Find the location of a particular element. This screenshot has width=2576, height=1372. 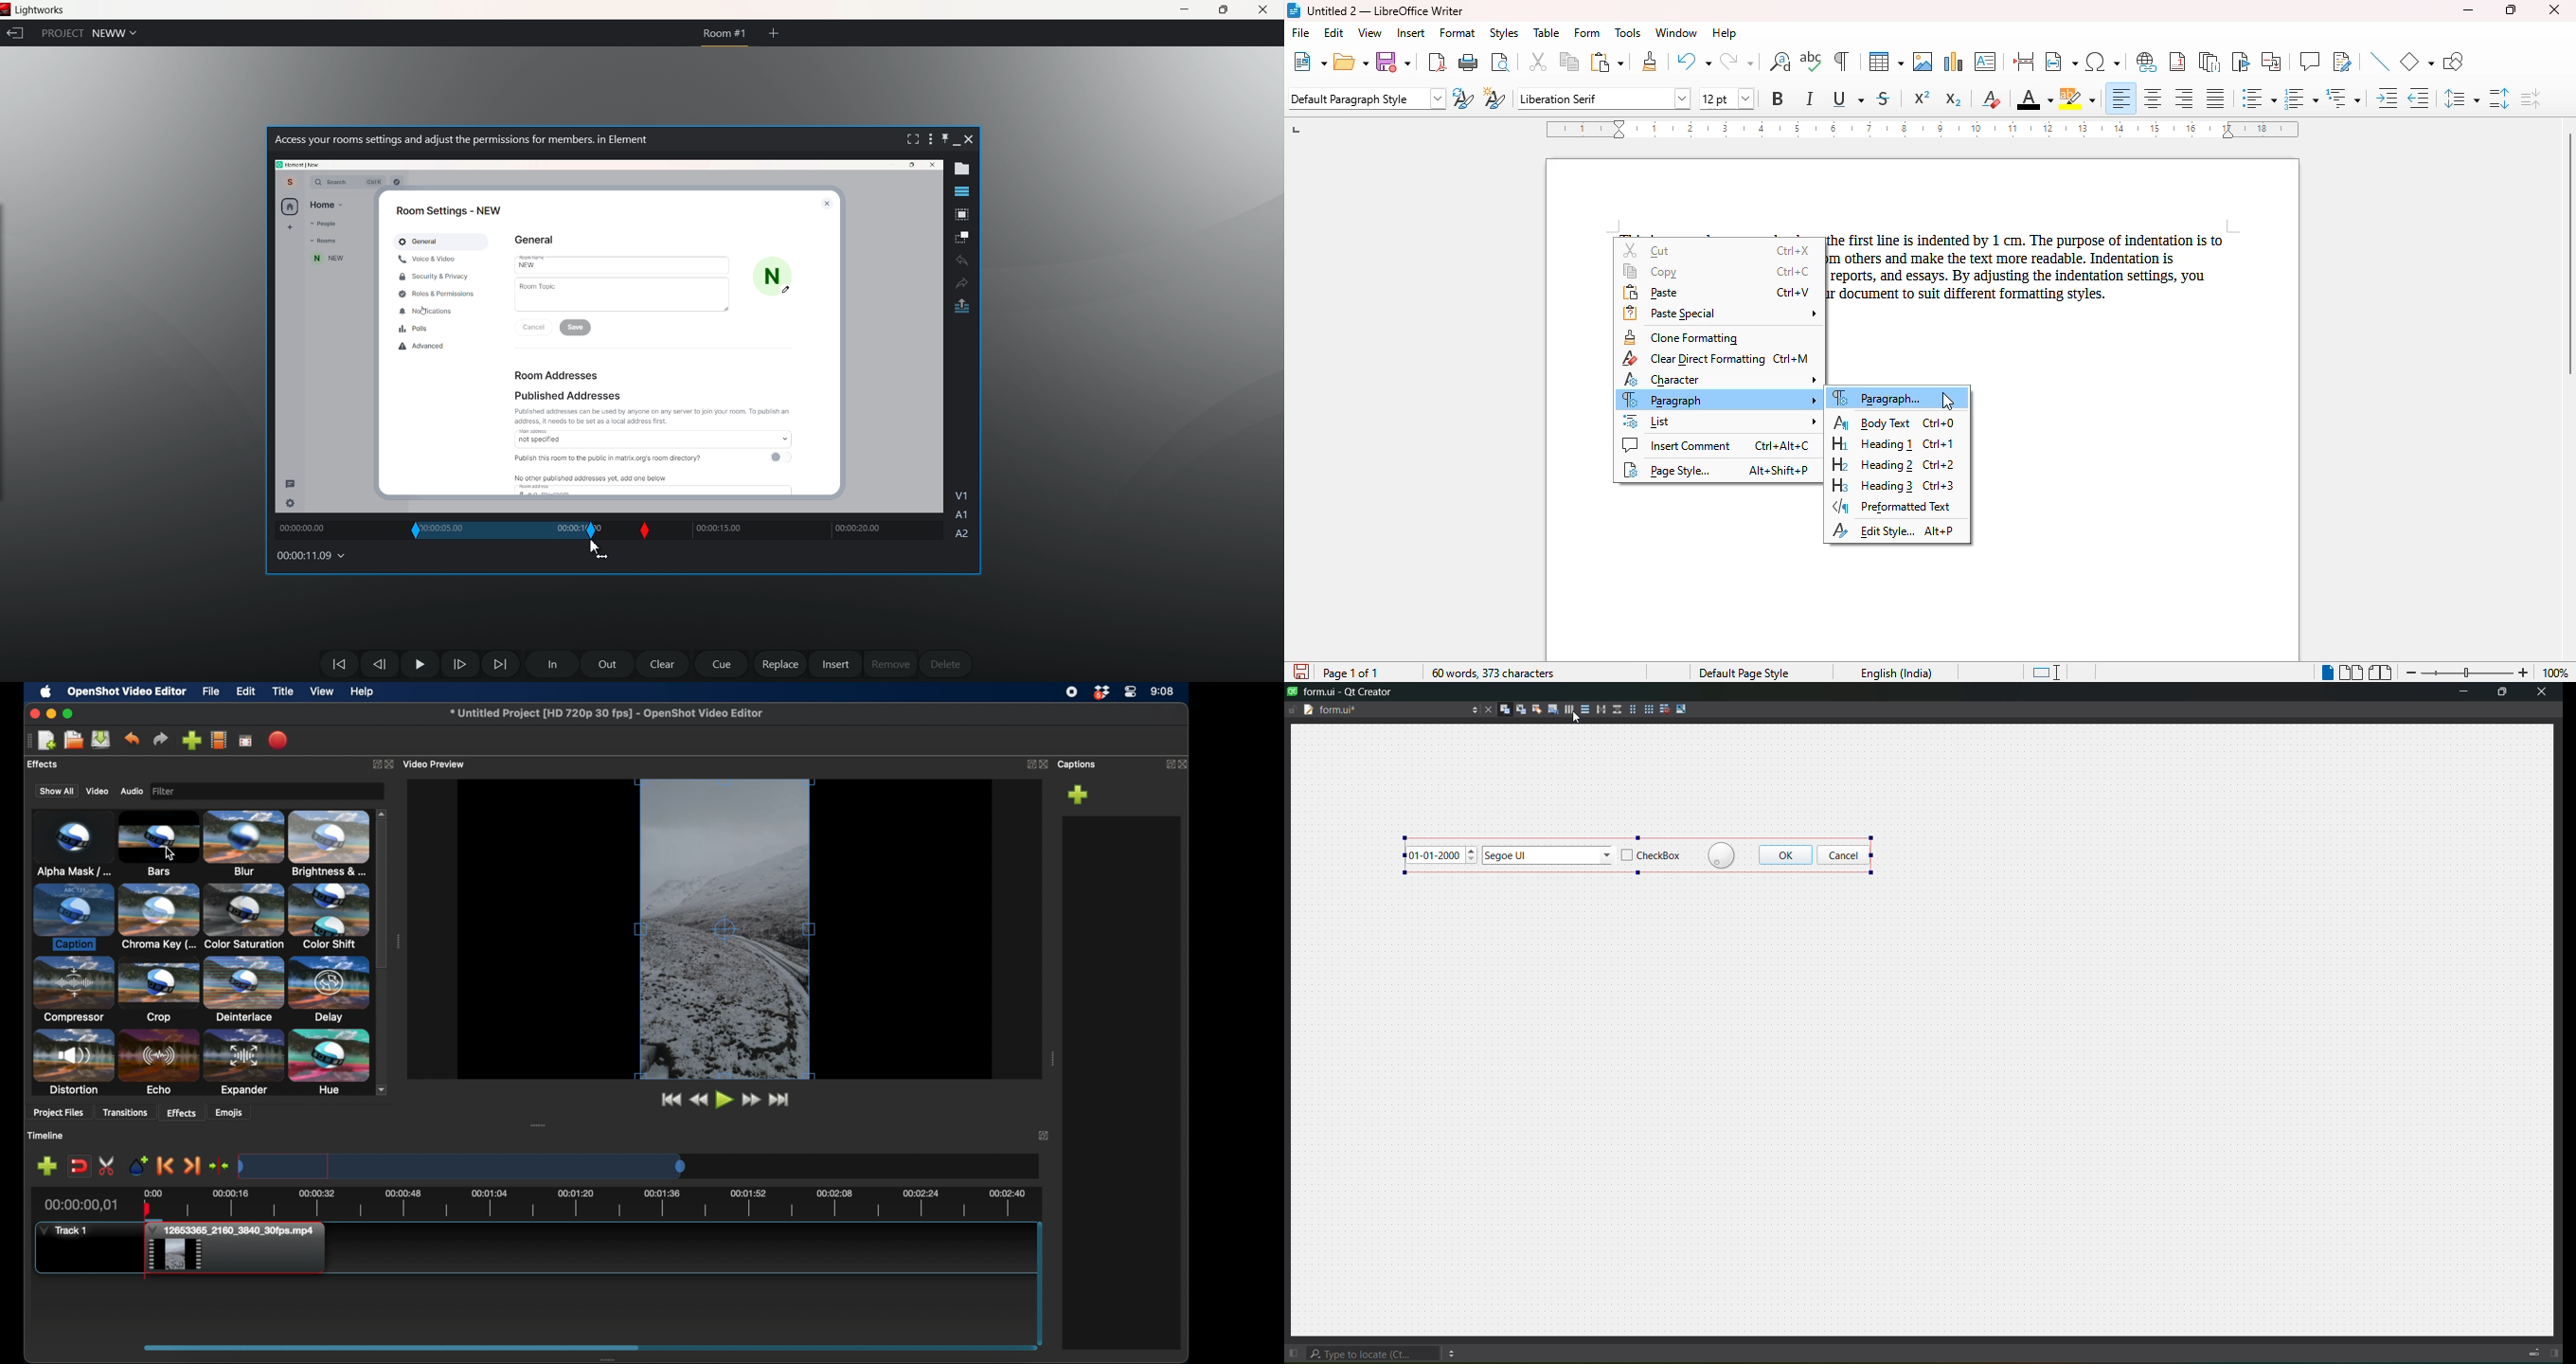

Room #1 is located at coordinates (725, 36).